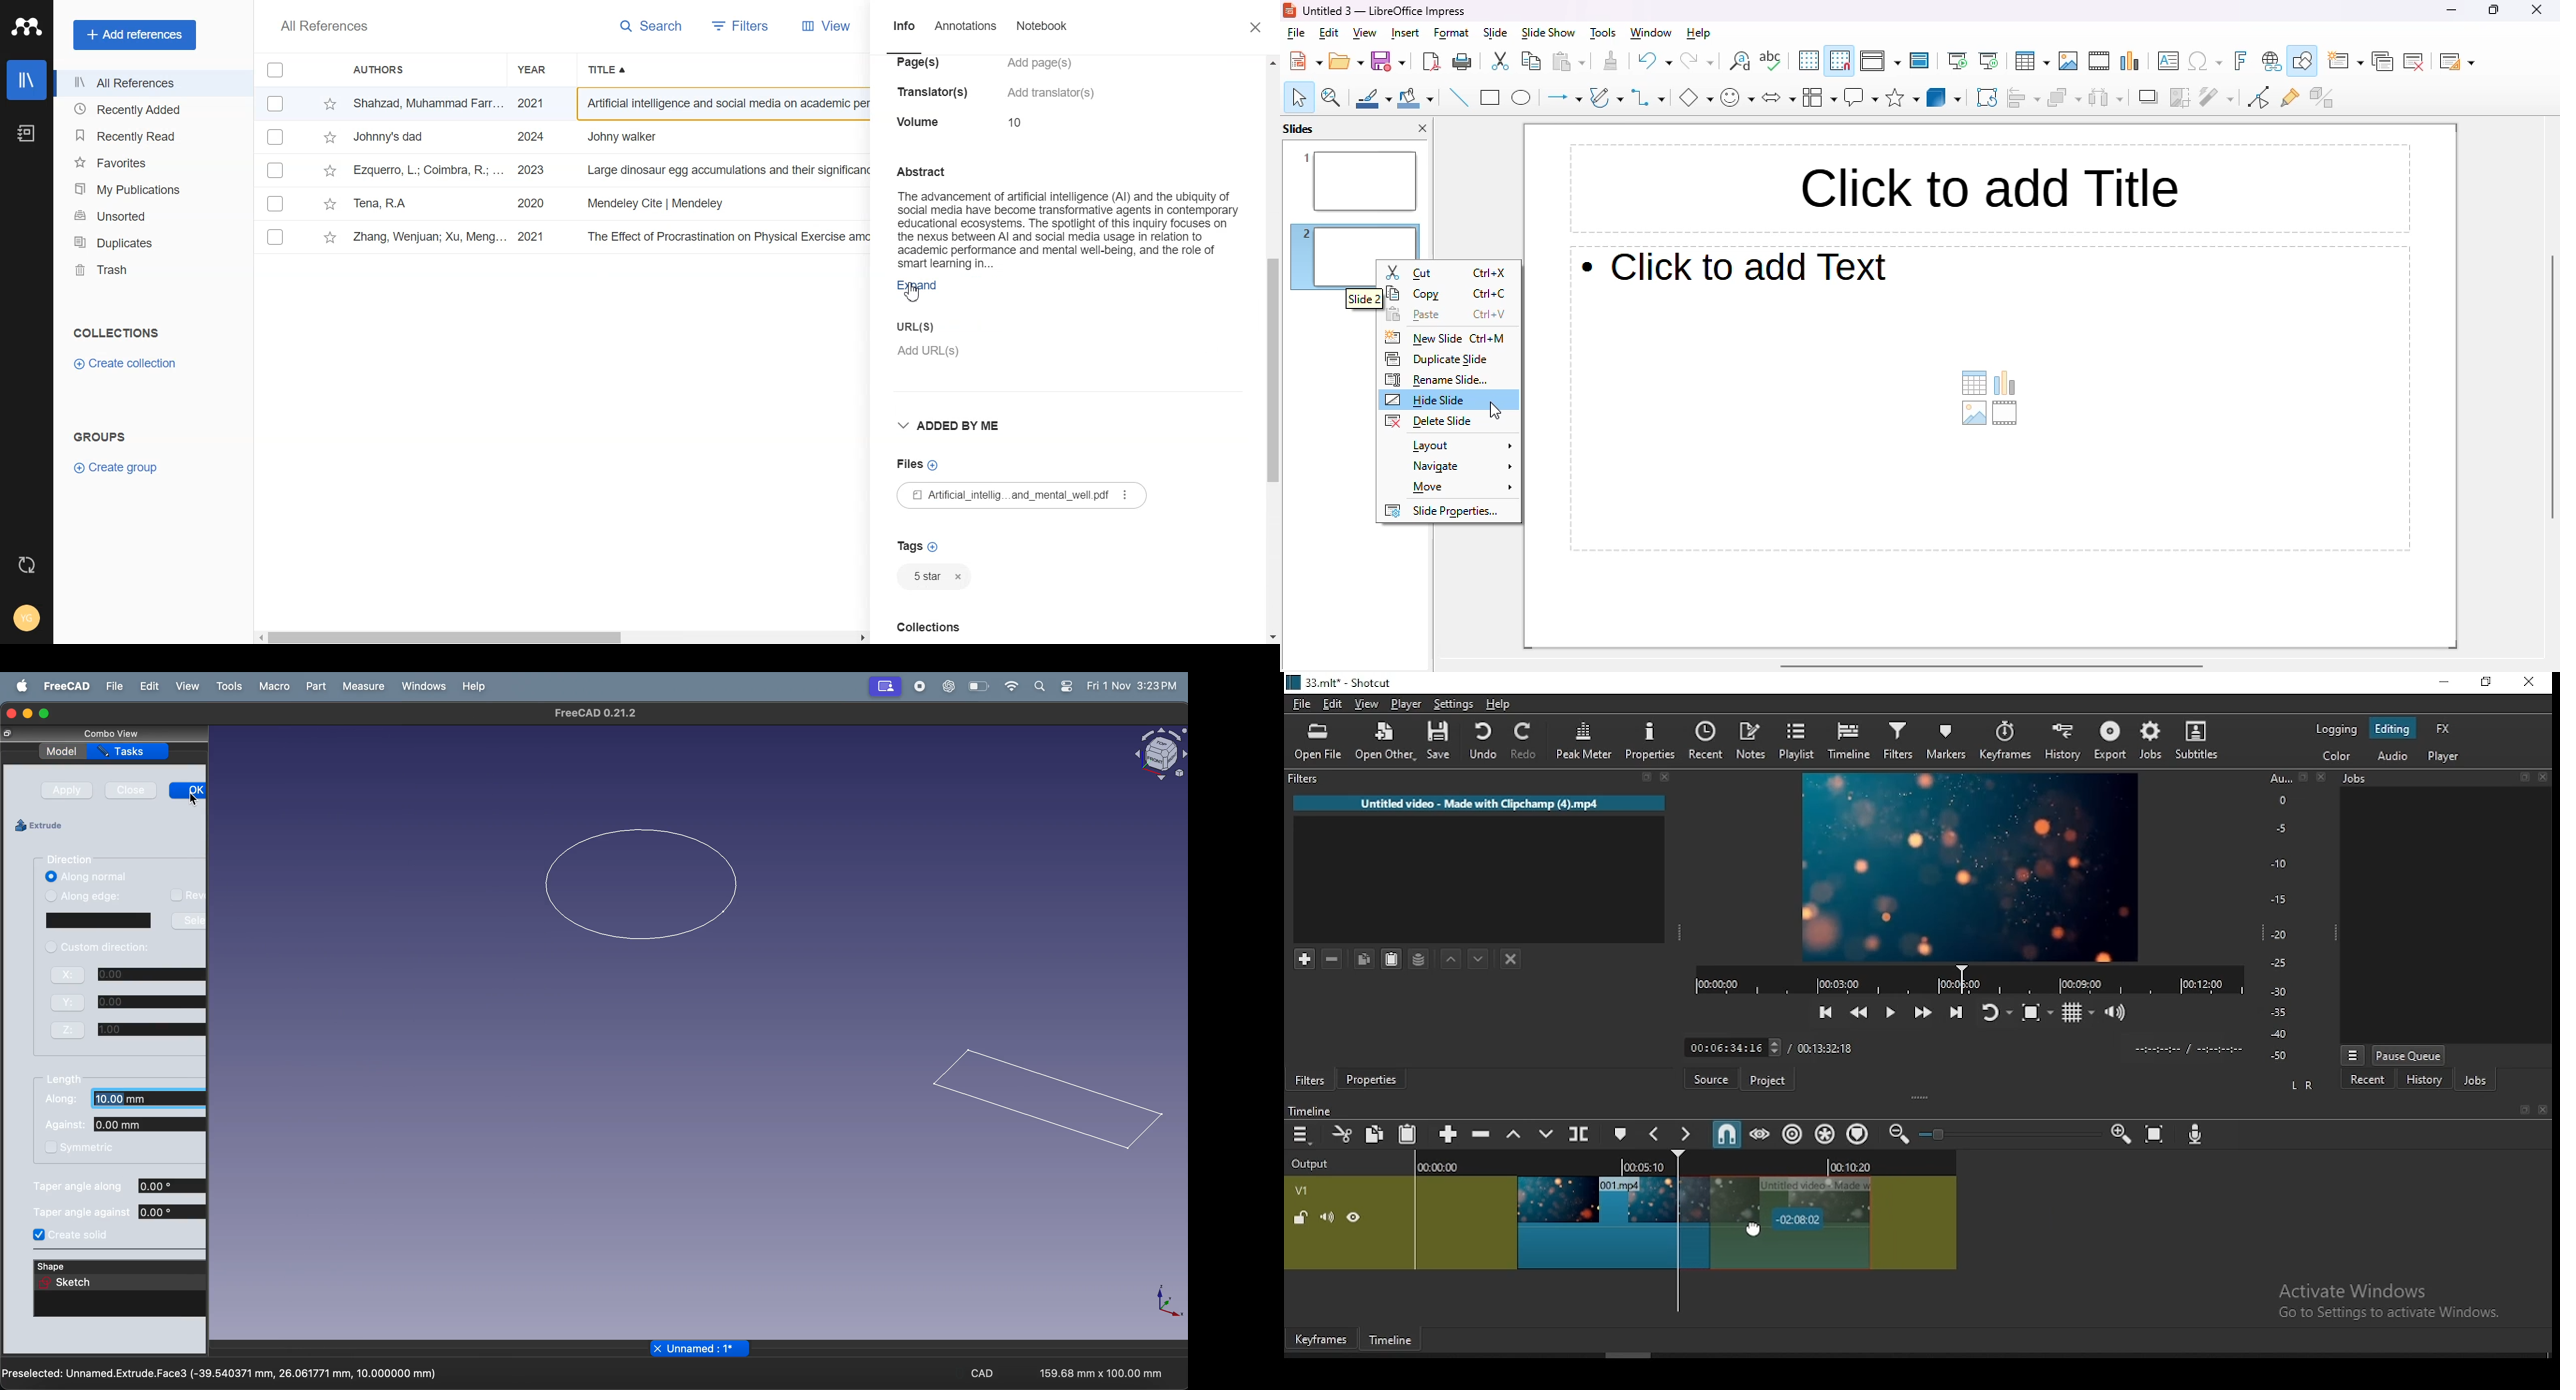 This screenshot has width=2576, height=1400. I want to click on filter, so click(2216, 97).